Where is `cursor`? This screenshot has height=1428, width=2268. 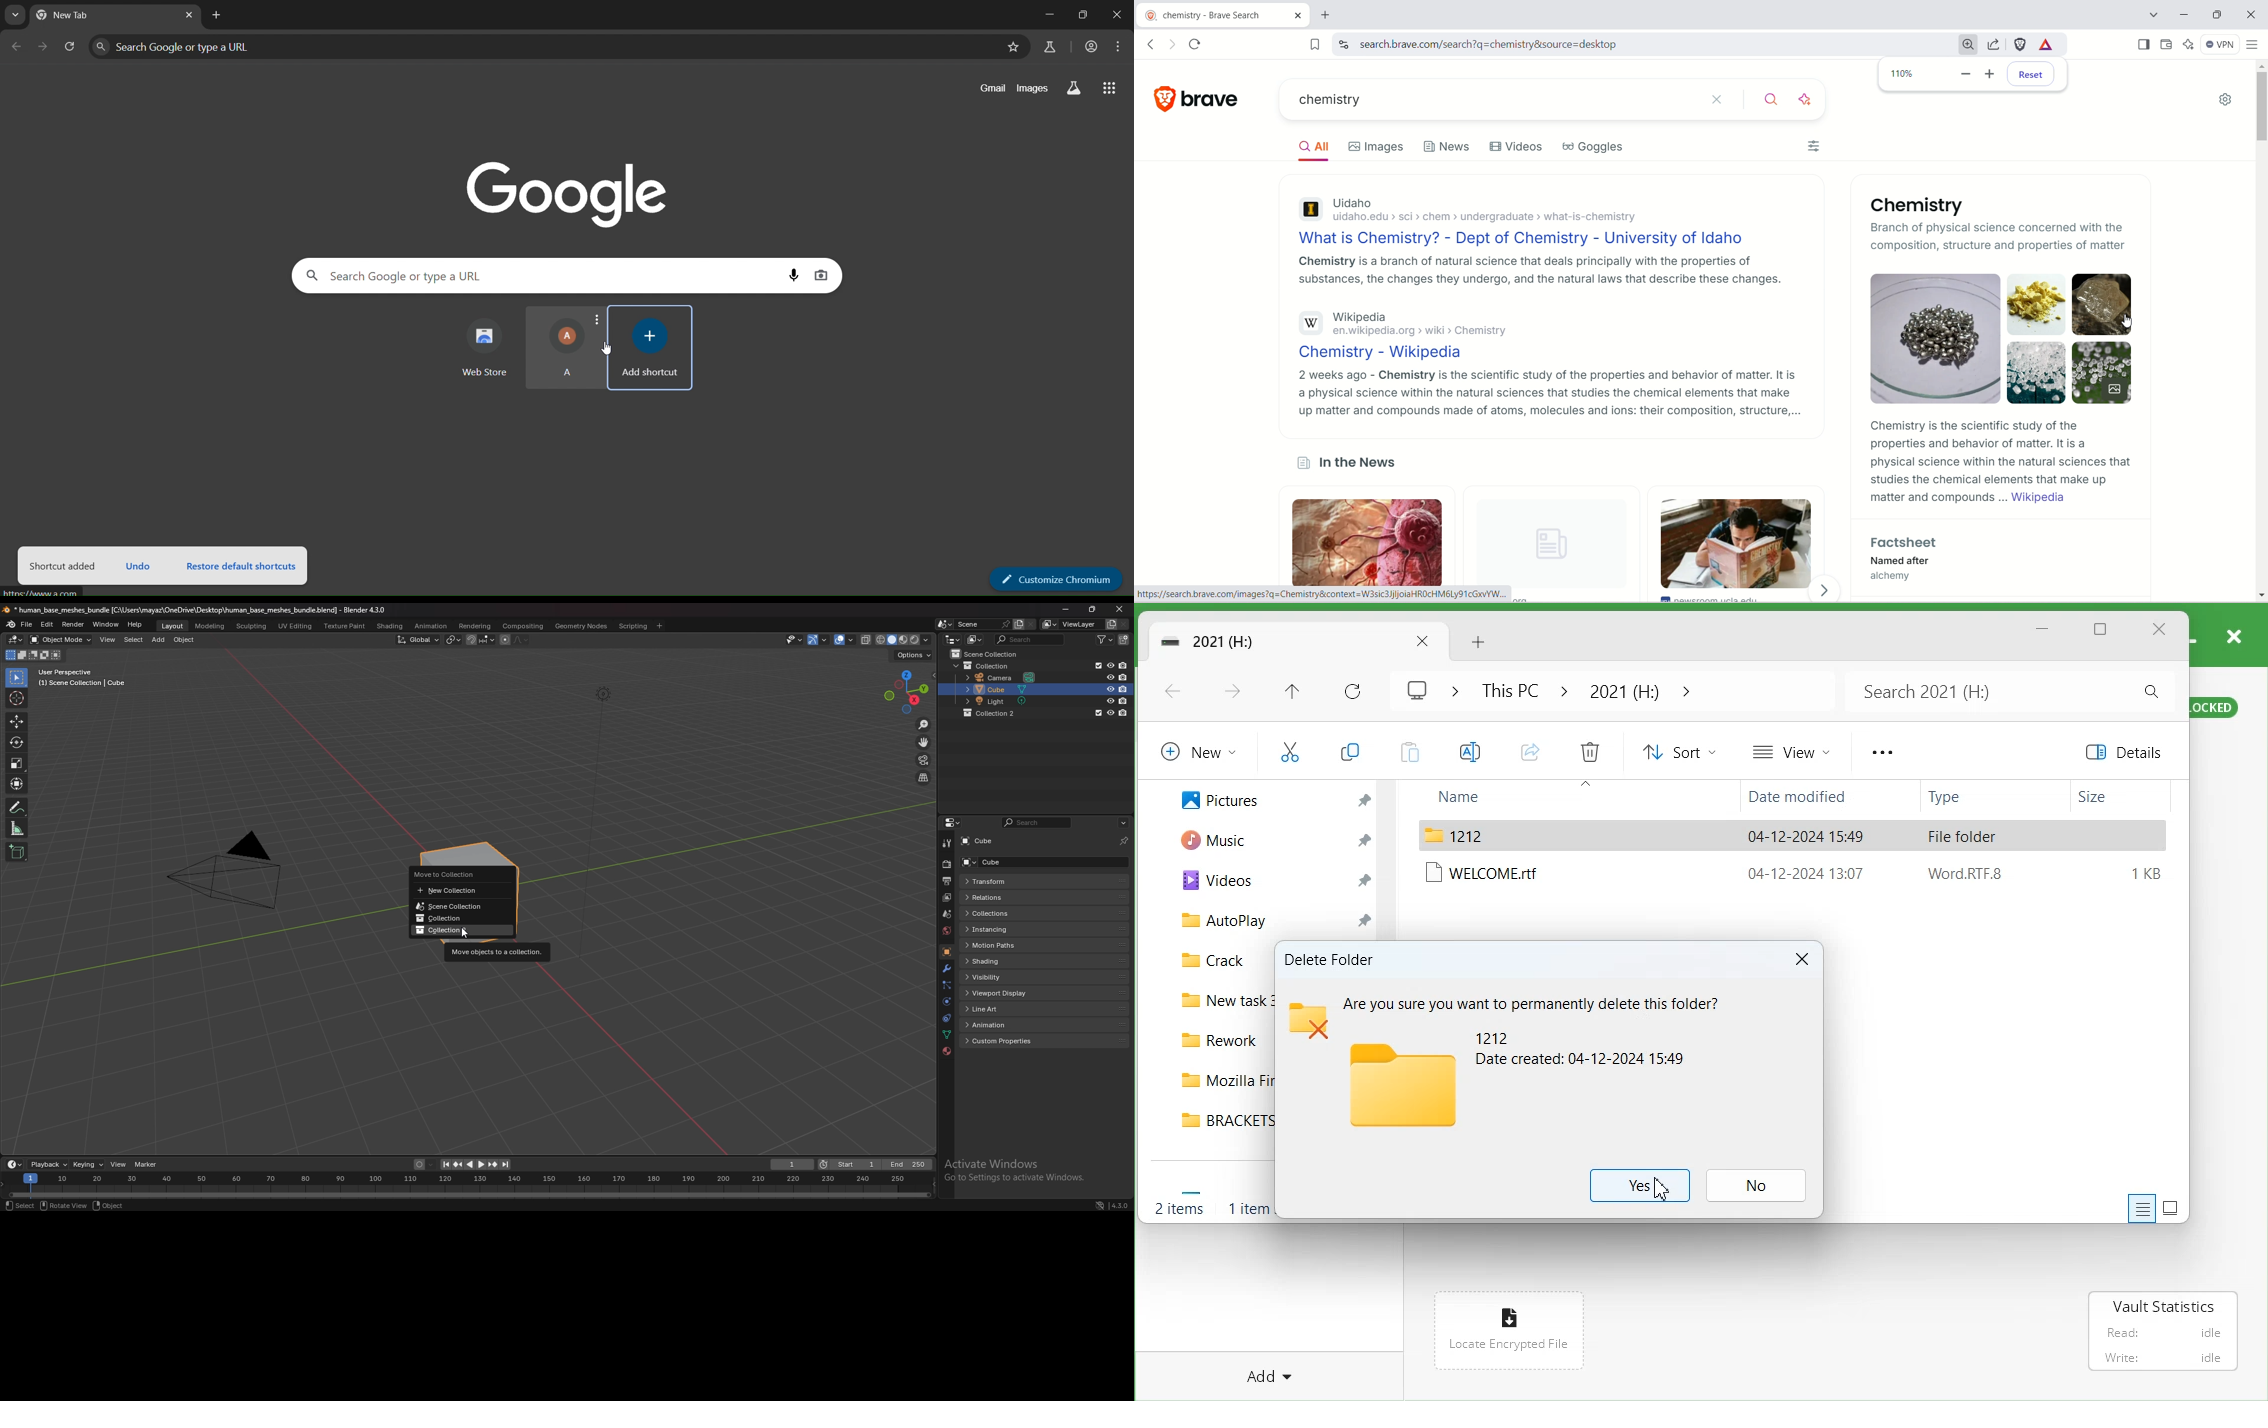 cursor is located at coordinates (17, 698).